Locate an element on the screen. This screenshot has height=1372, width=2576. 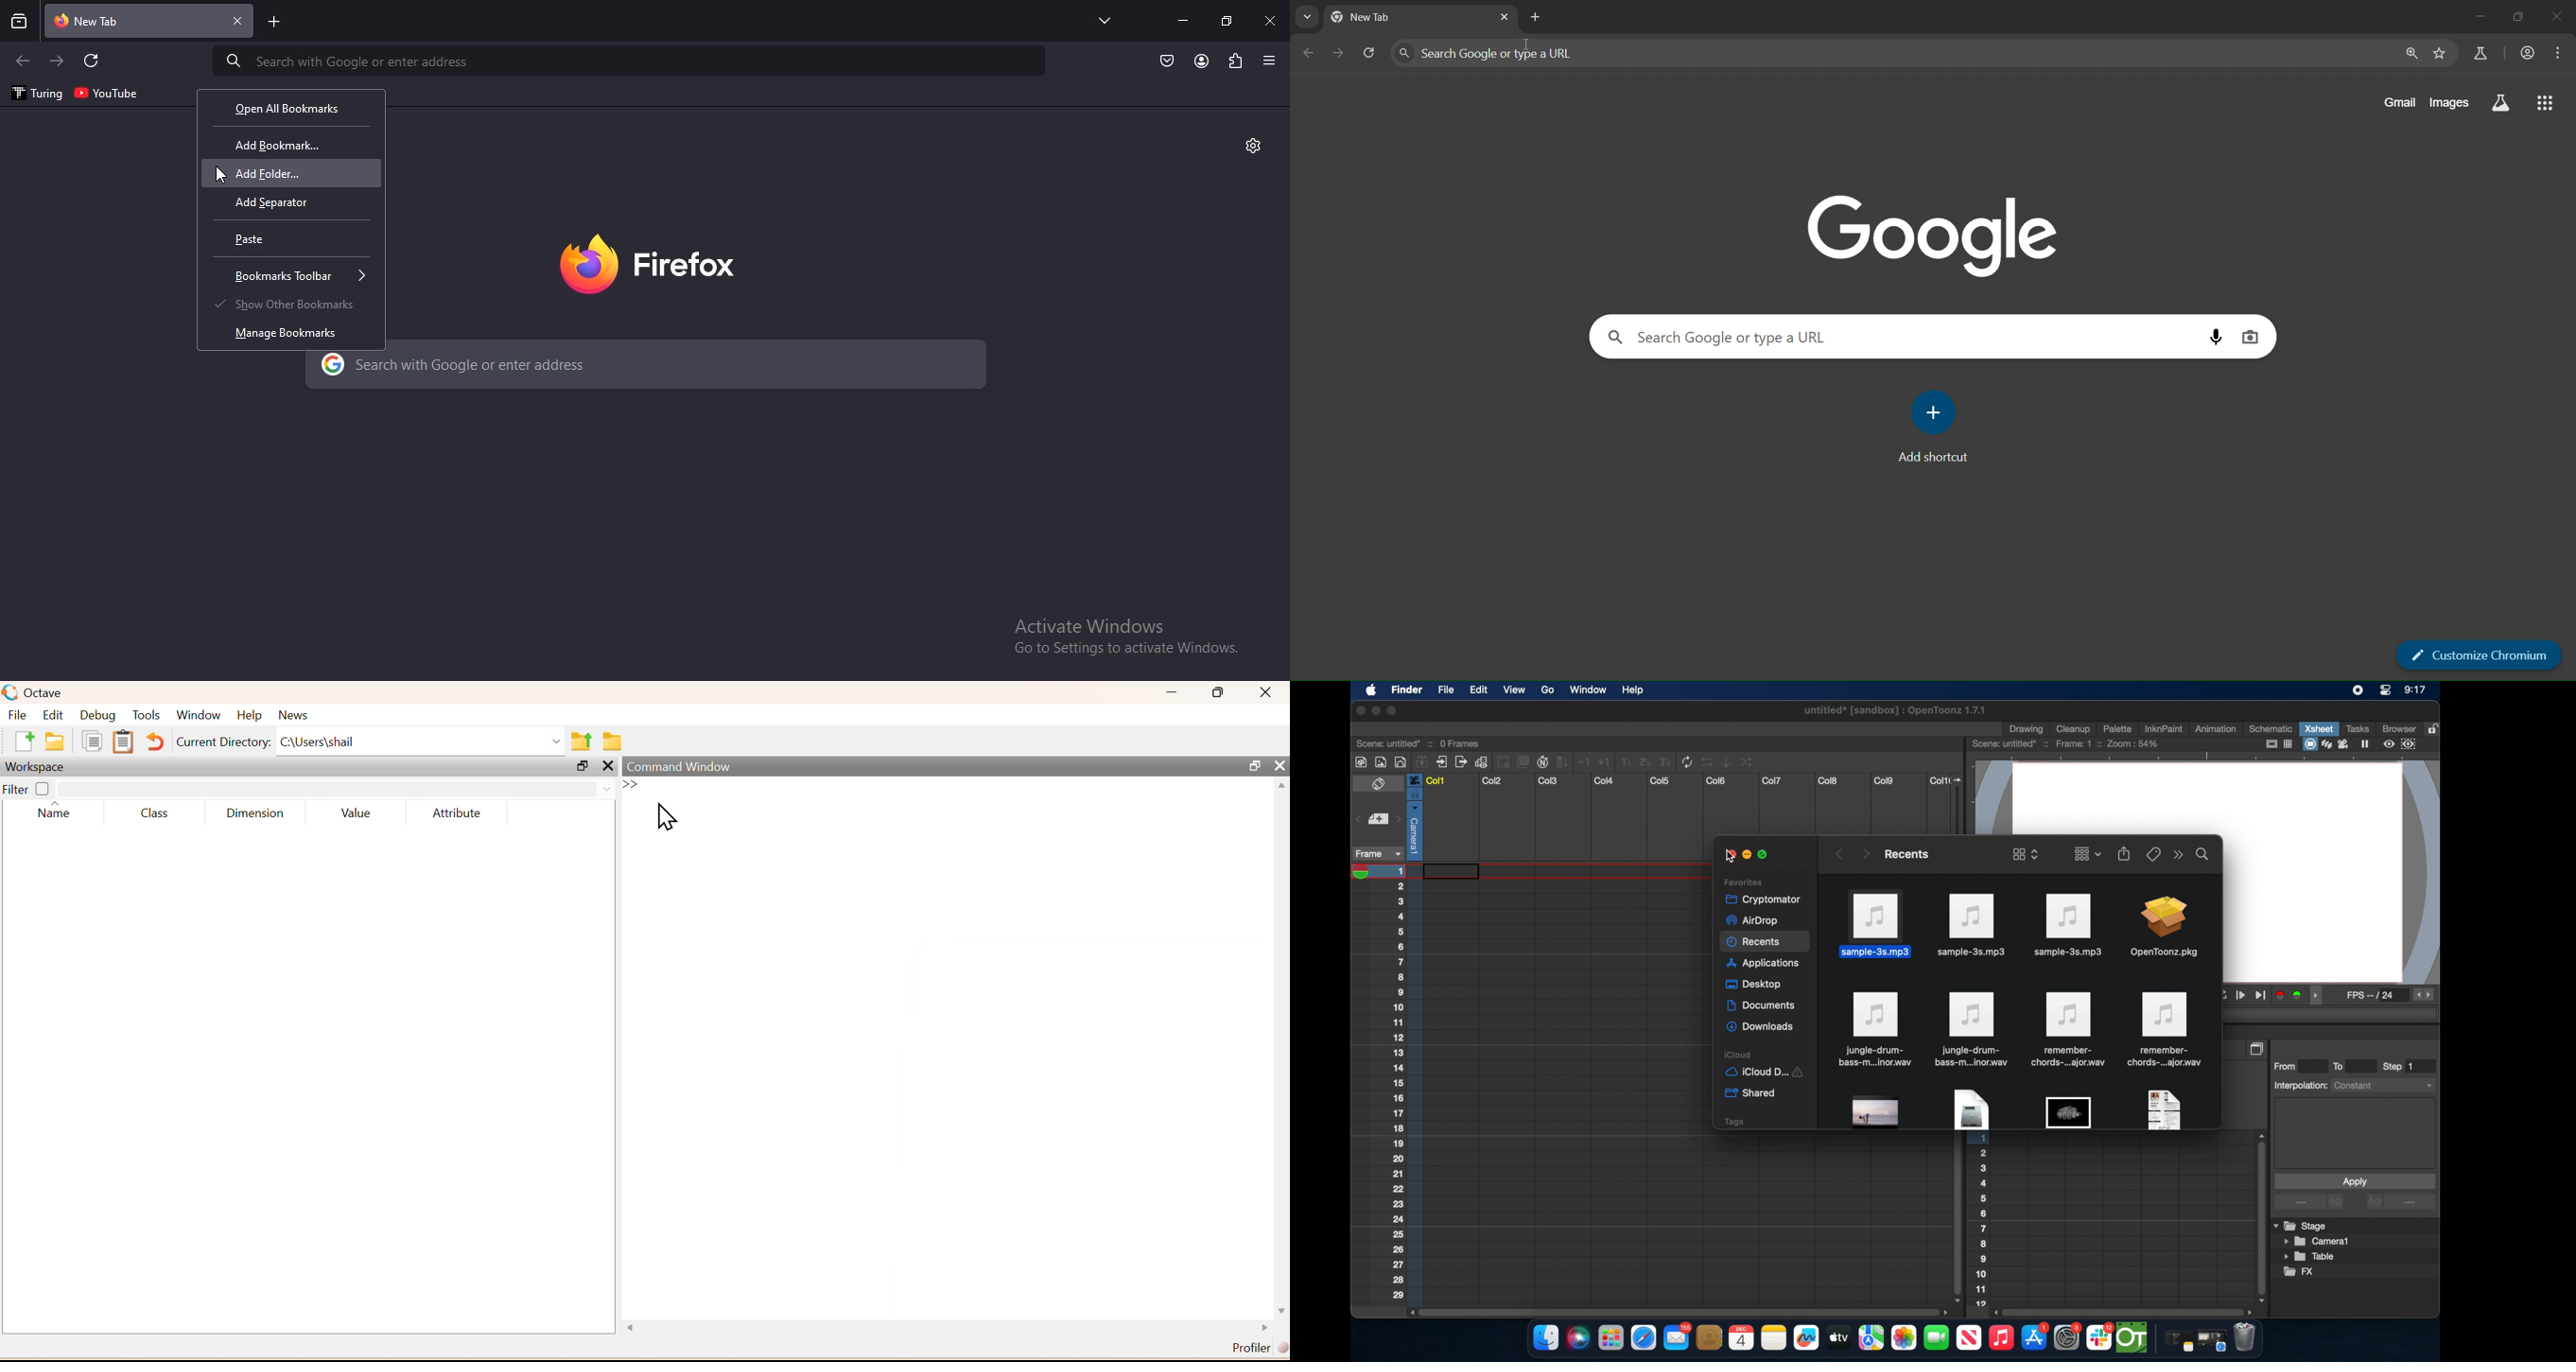
slack is located at coordinates (2100, 1338).